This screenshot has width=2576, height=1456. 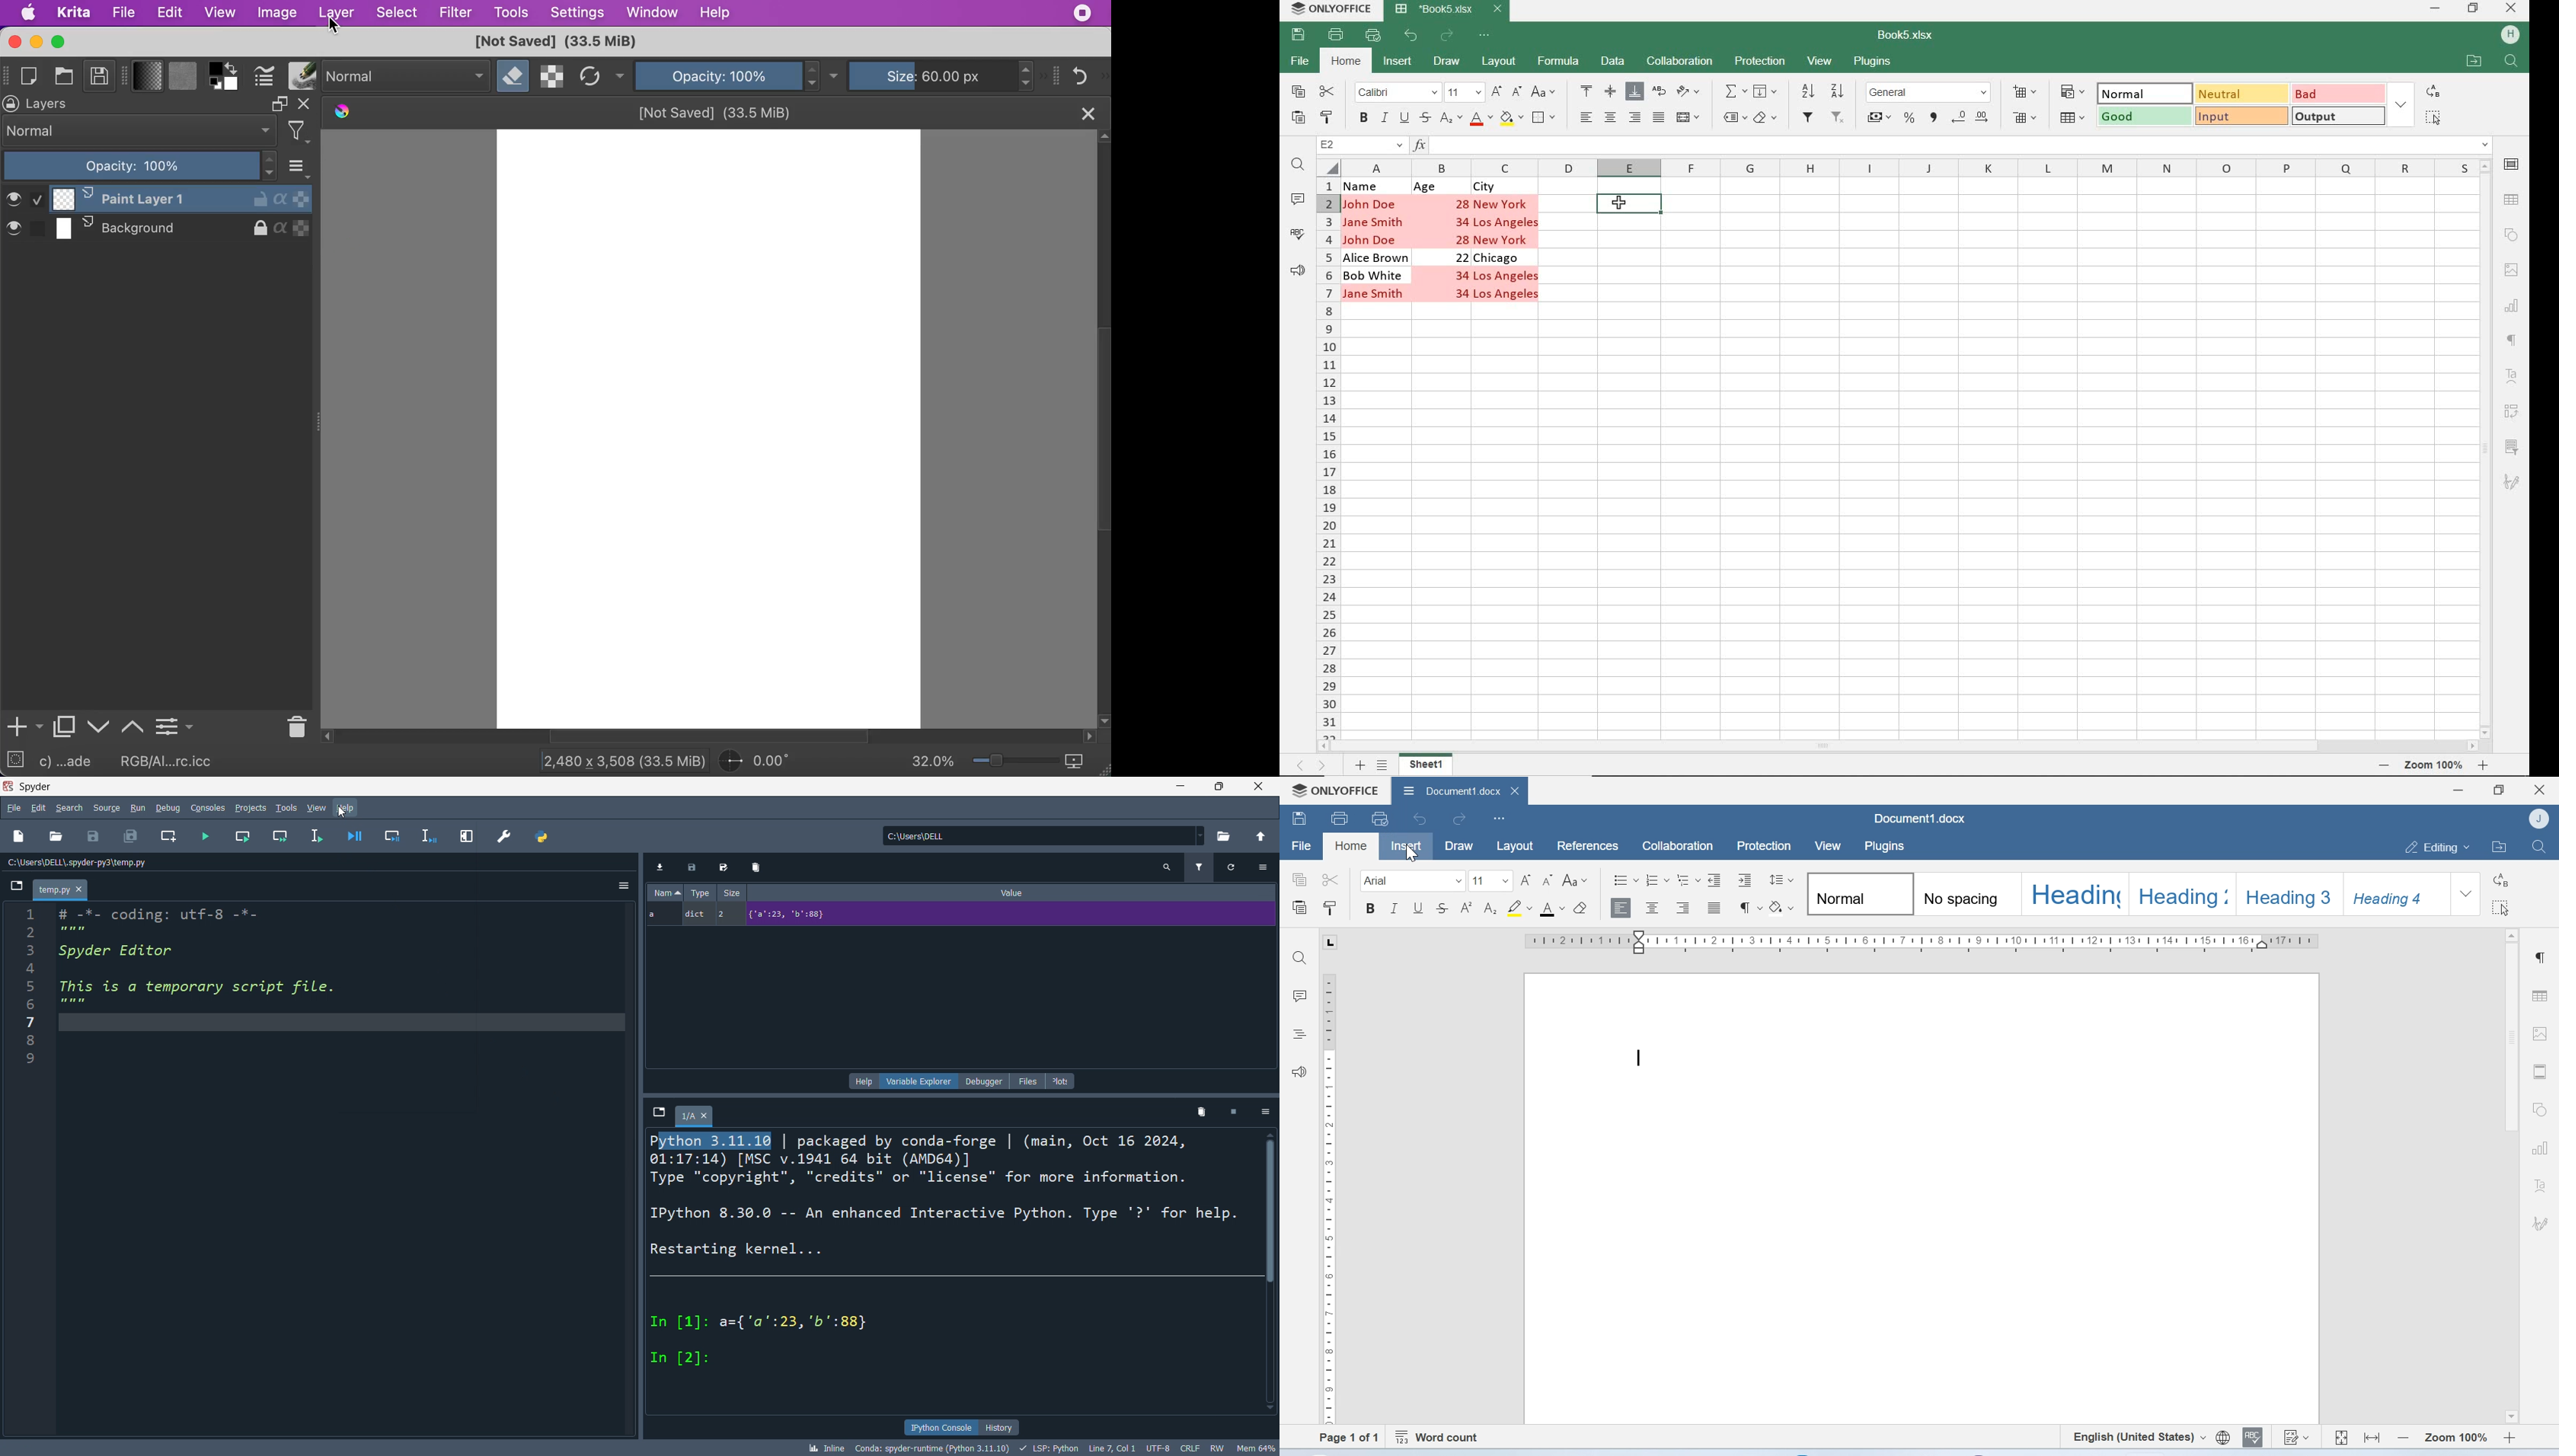 What do you see at coordinates (1373, 36) in the screenshot?
I see `QUICK PRINT` at bounding box center [1373, 36].